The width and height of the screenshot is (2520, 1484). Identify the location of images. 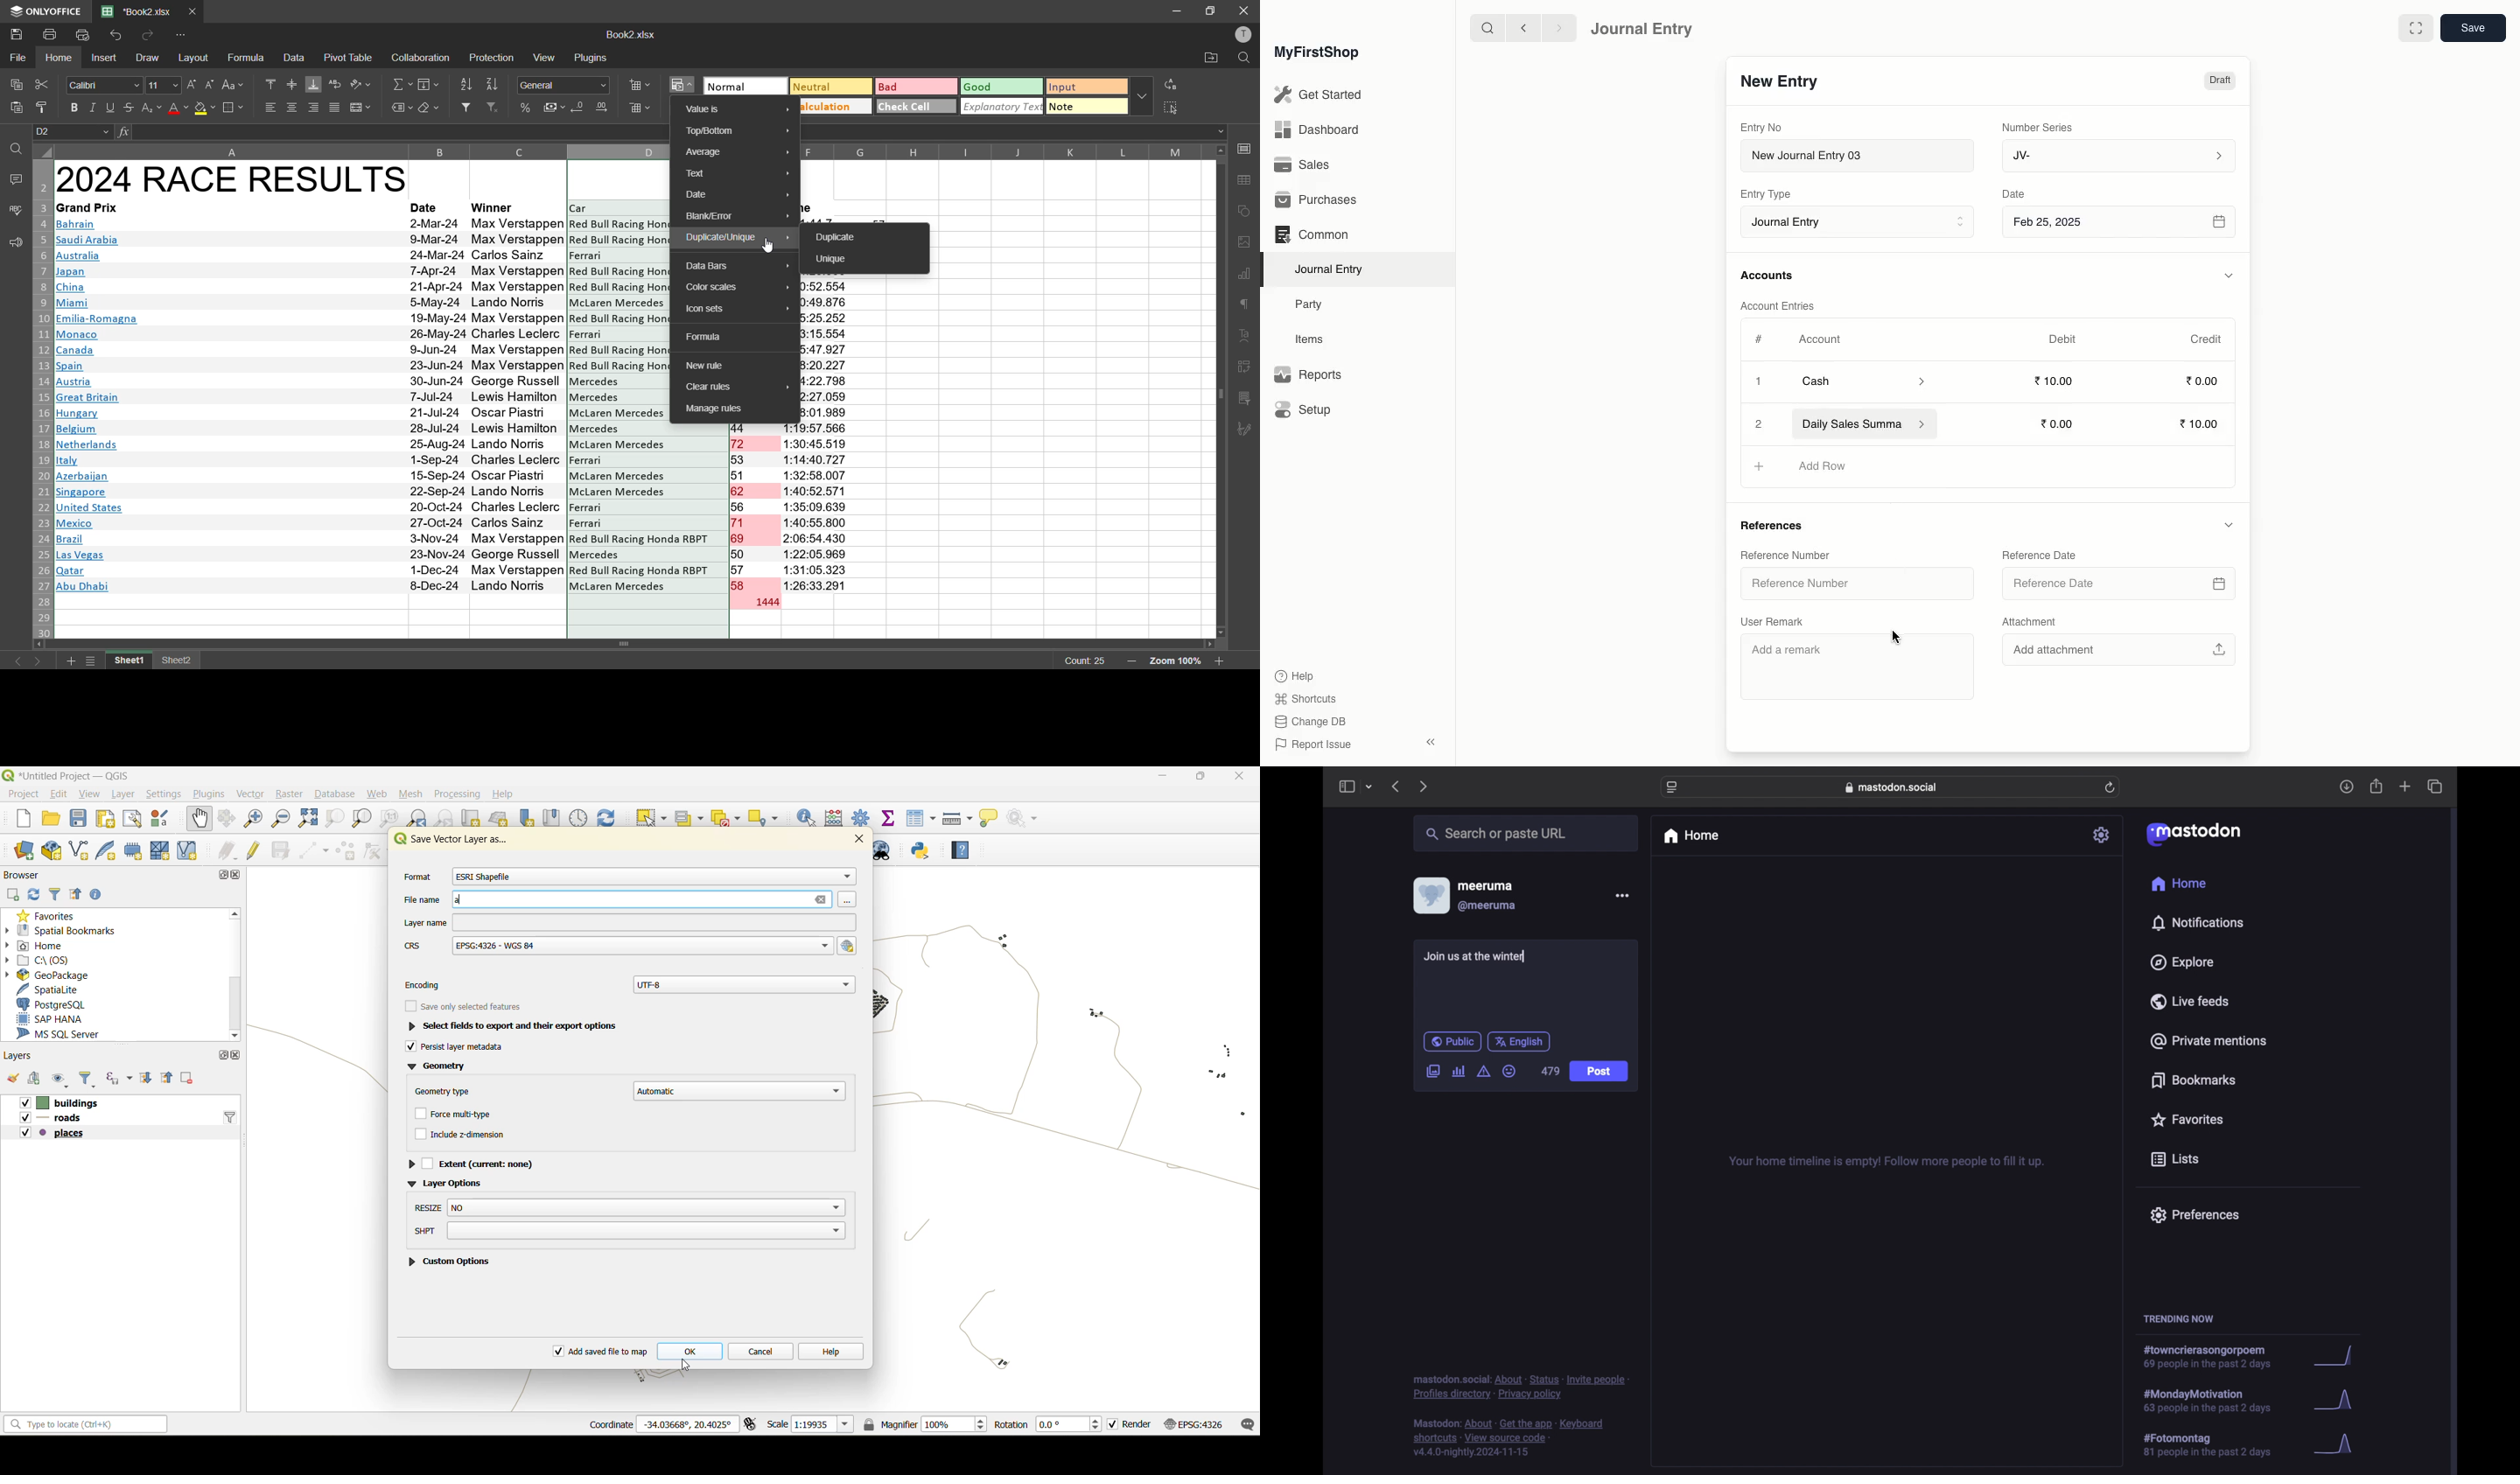
(1245, 242).